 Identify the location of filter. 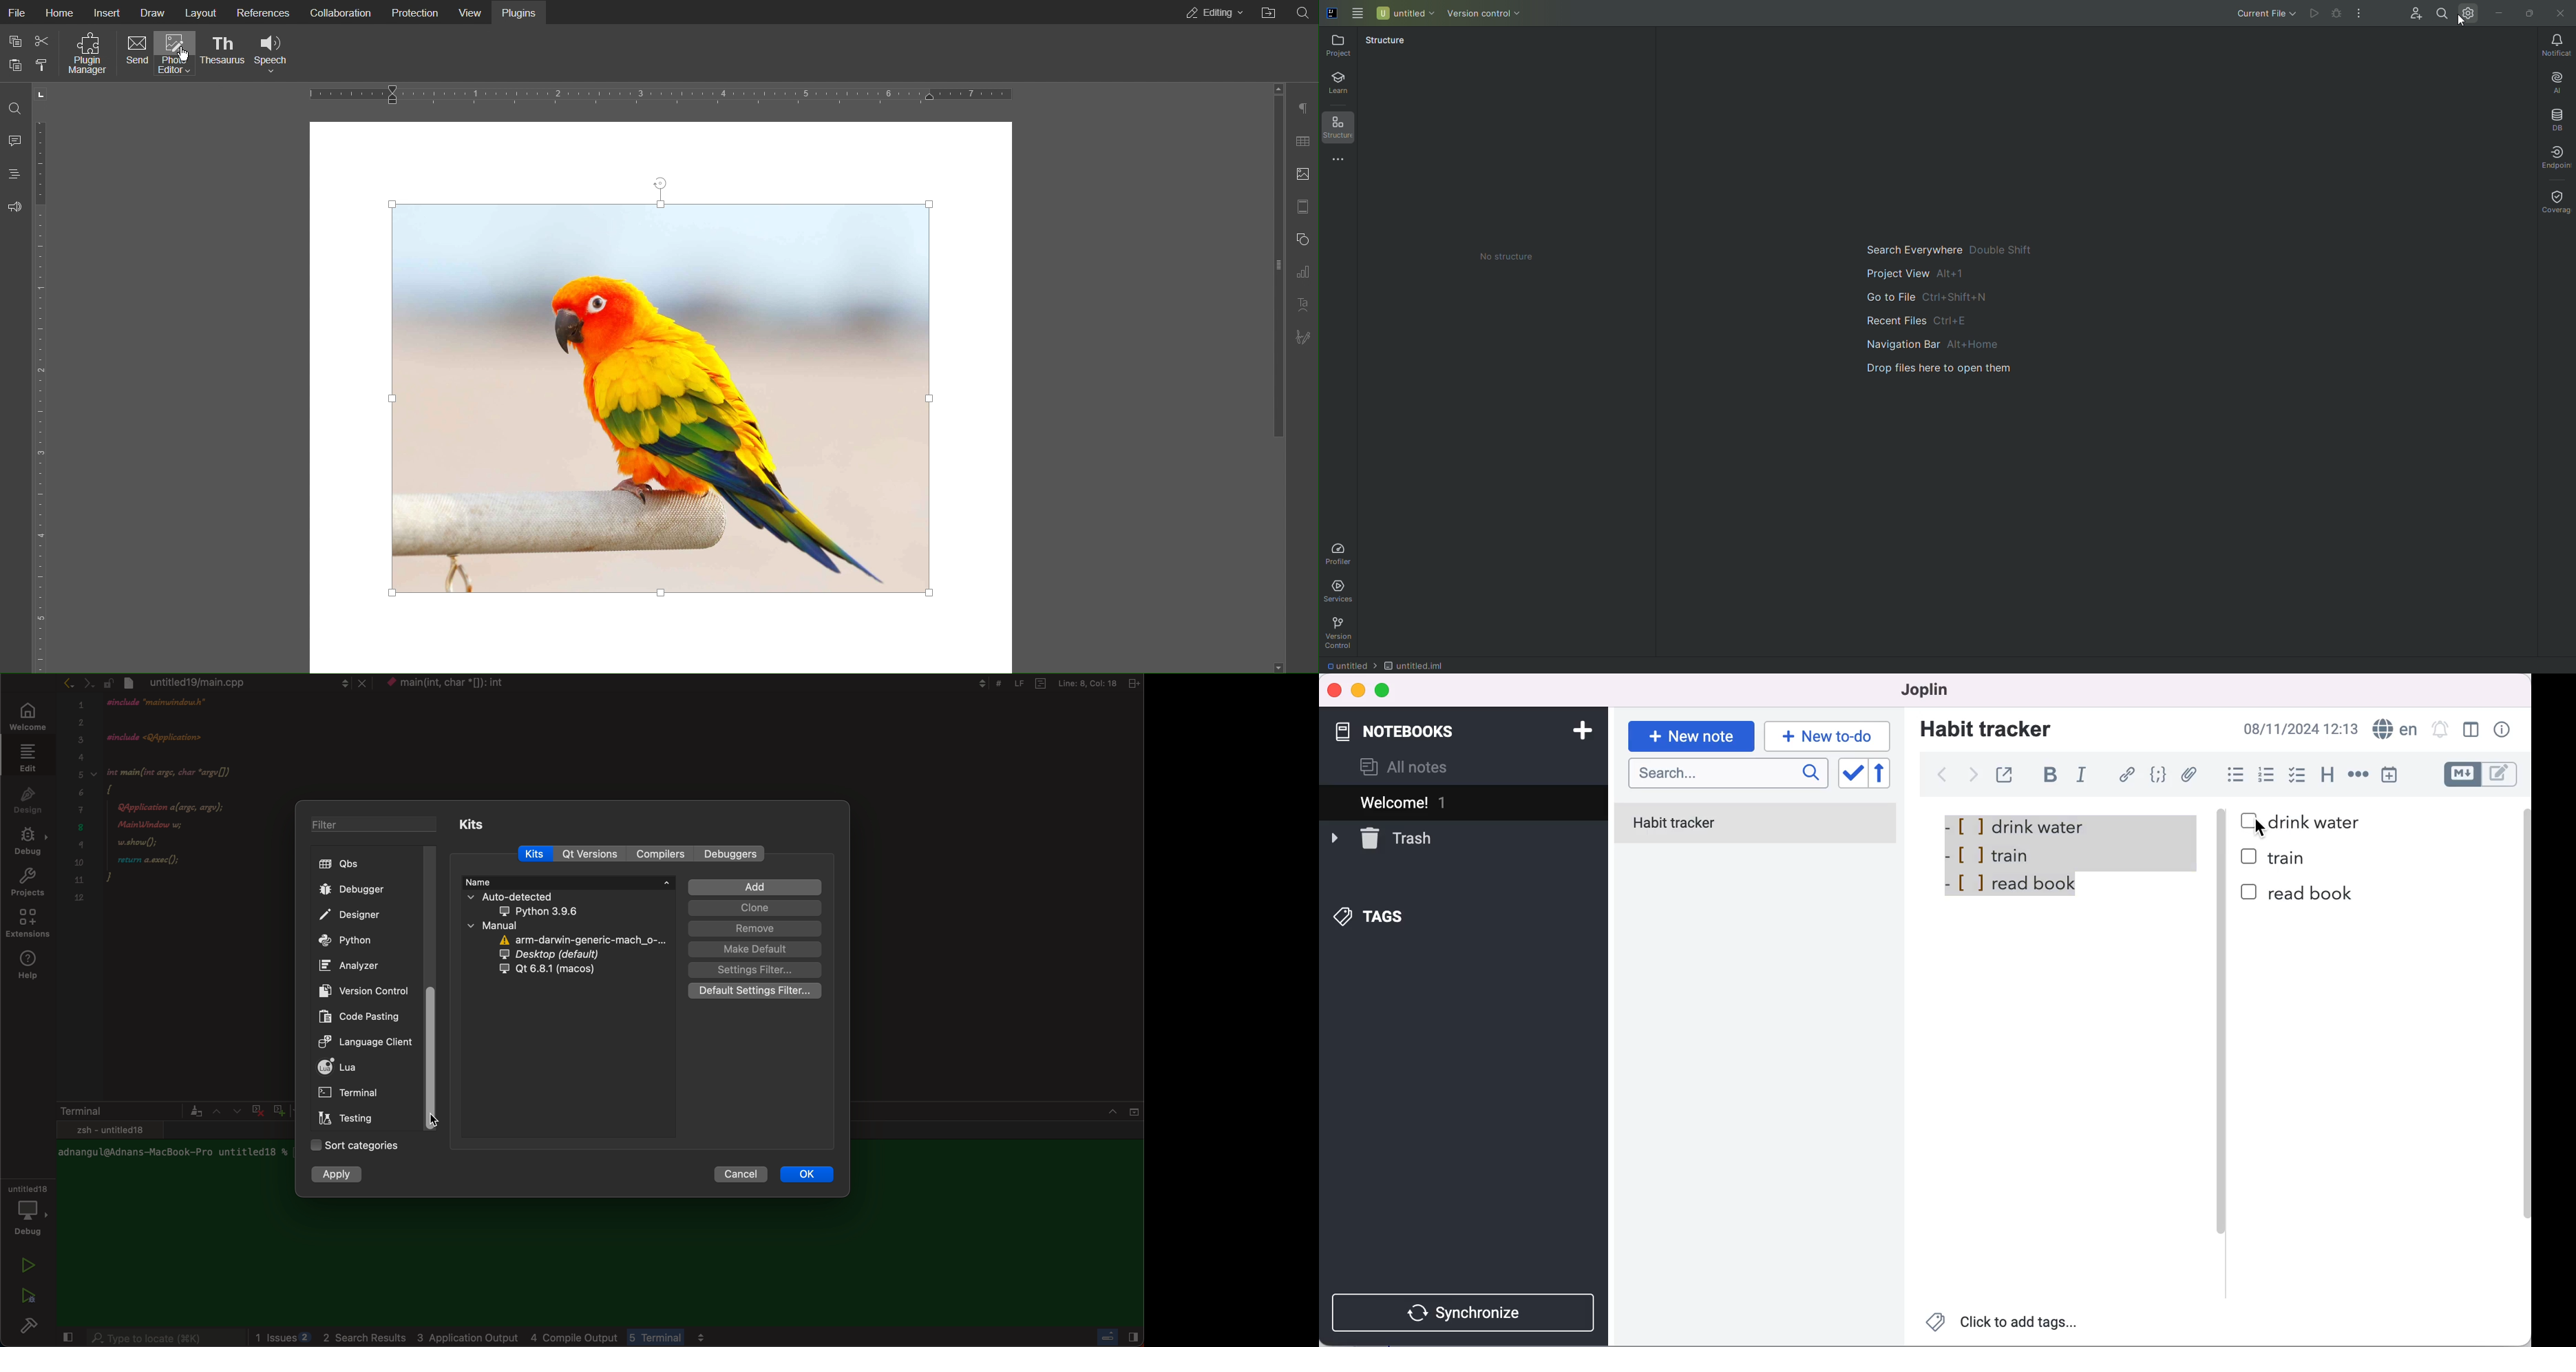
(366, 825).